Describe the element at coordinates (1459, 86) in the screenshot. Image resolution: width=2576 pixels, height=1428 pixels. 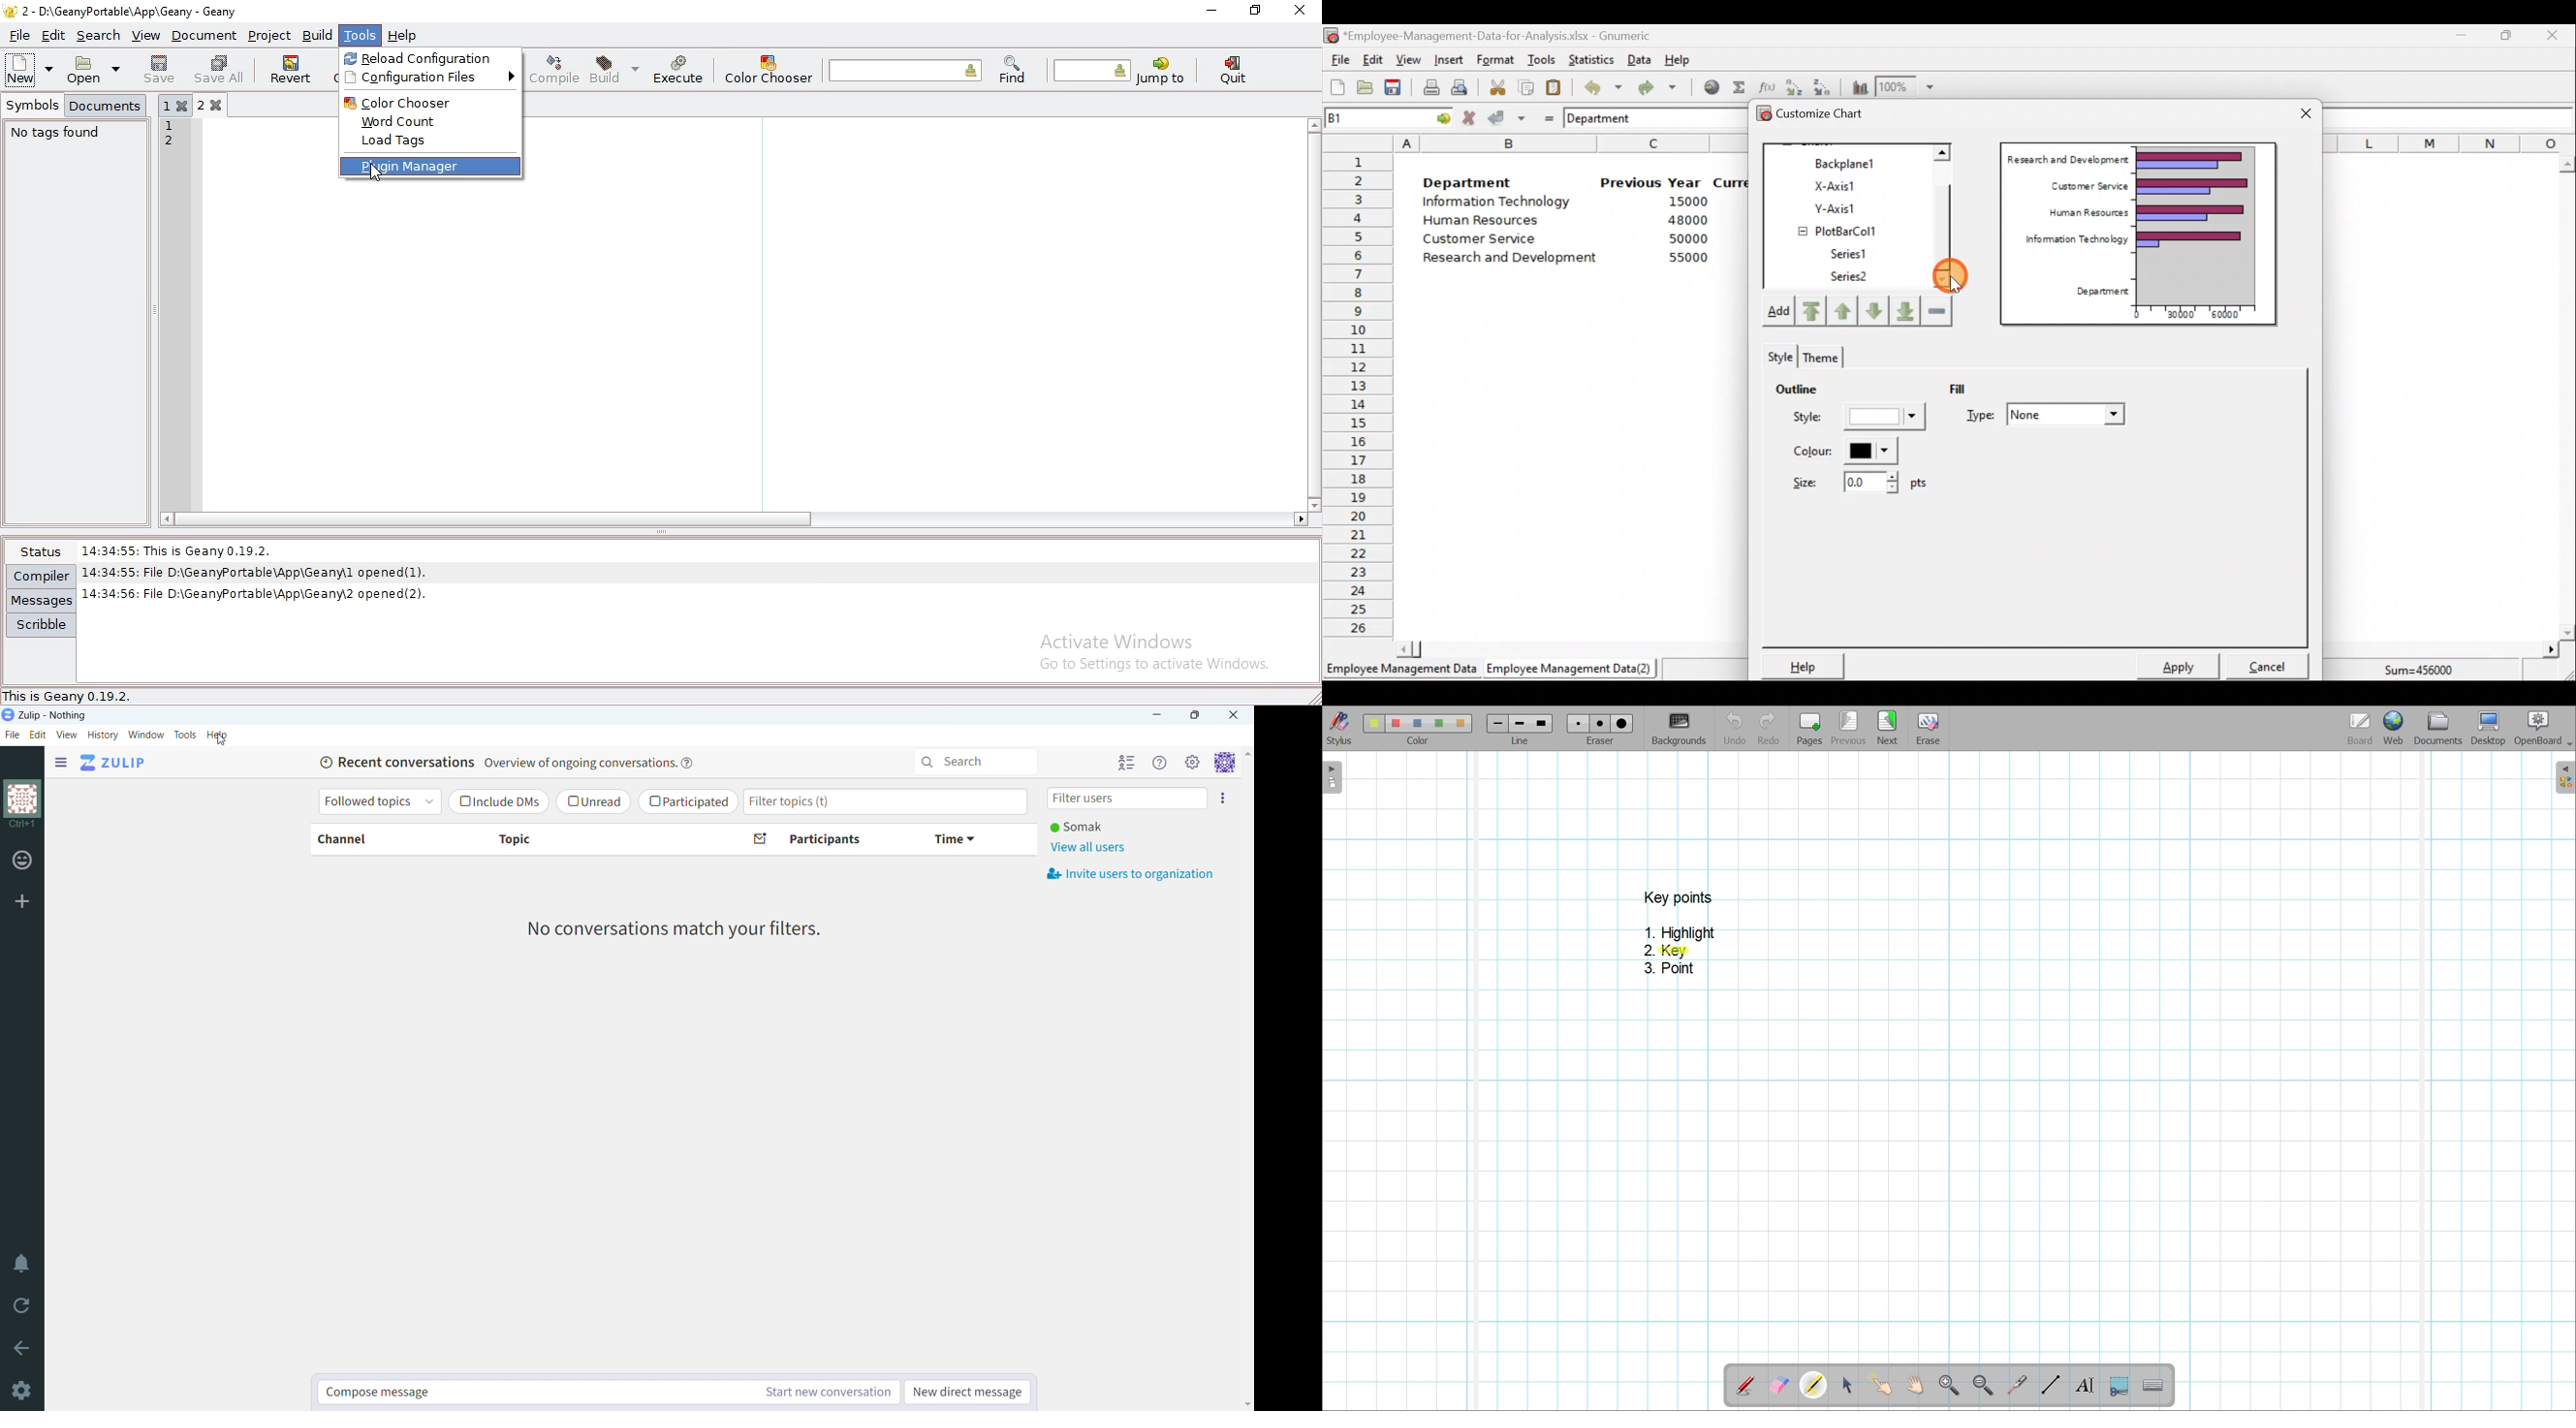
I see `Print preview` at that location.